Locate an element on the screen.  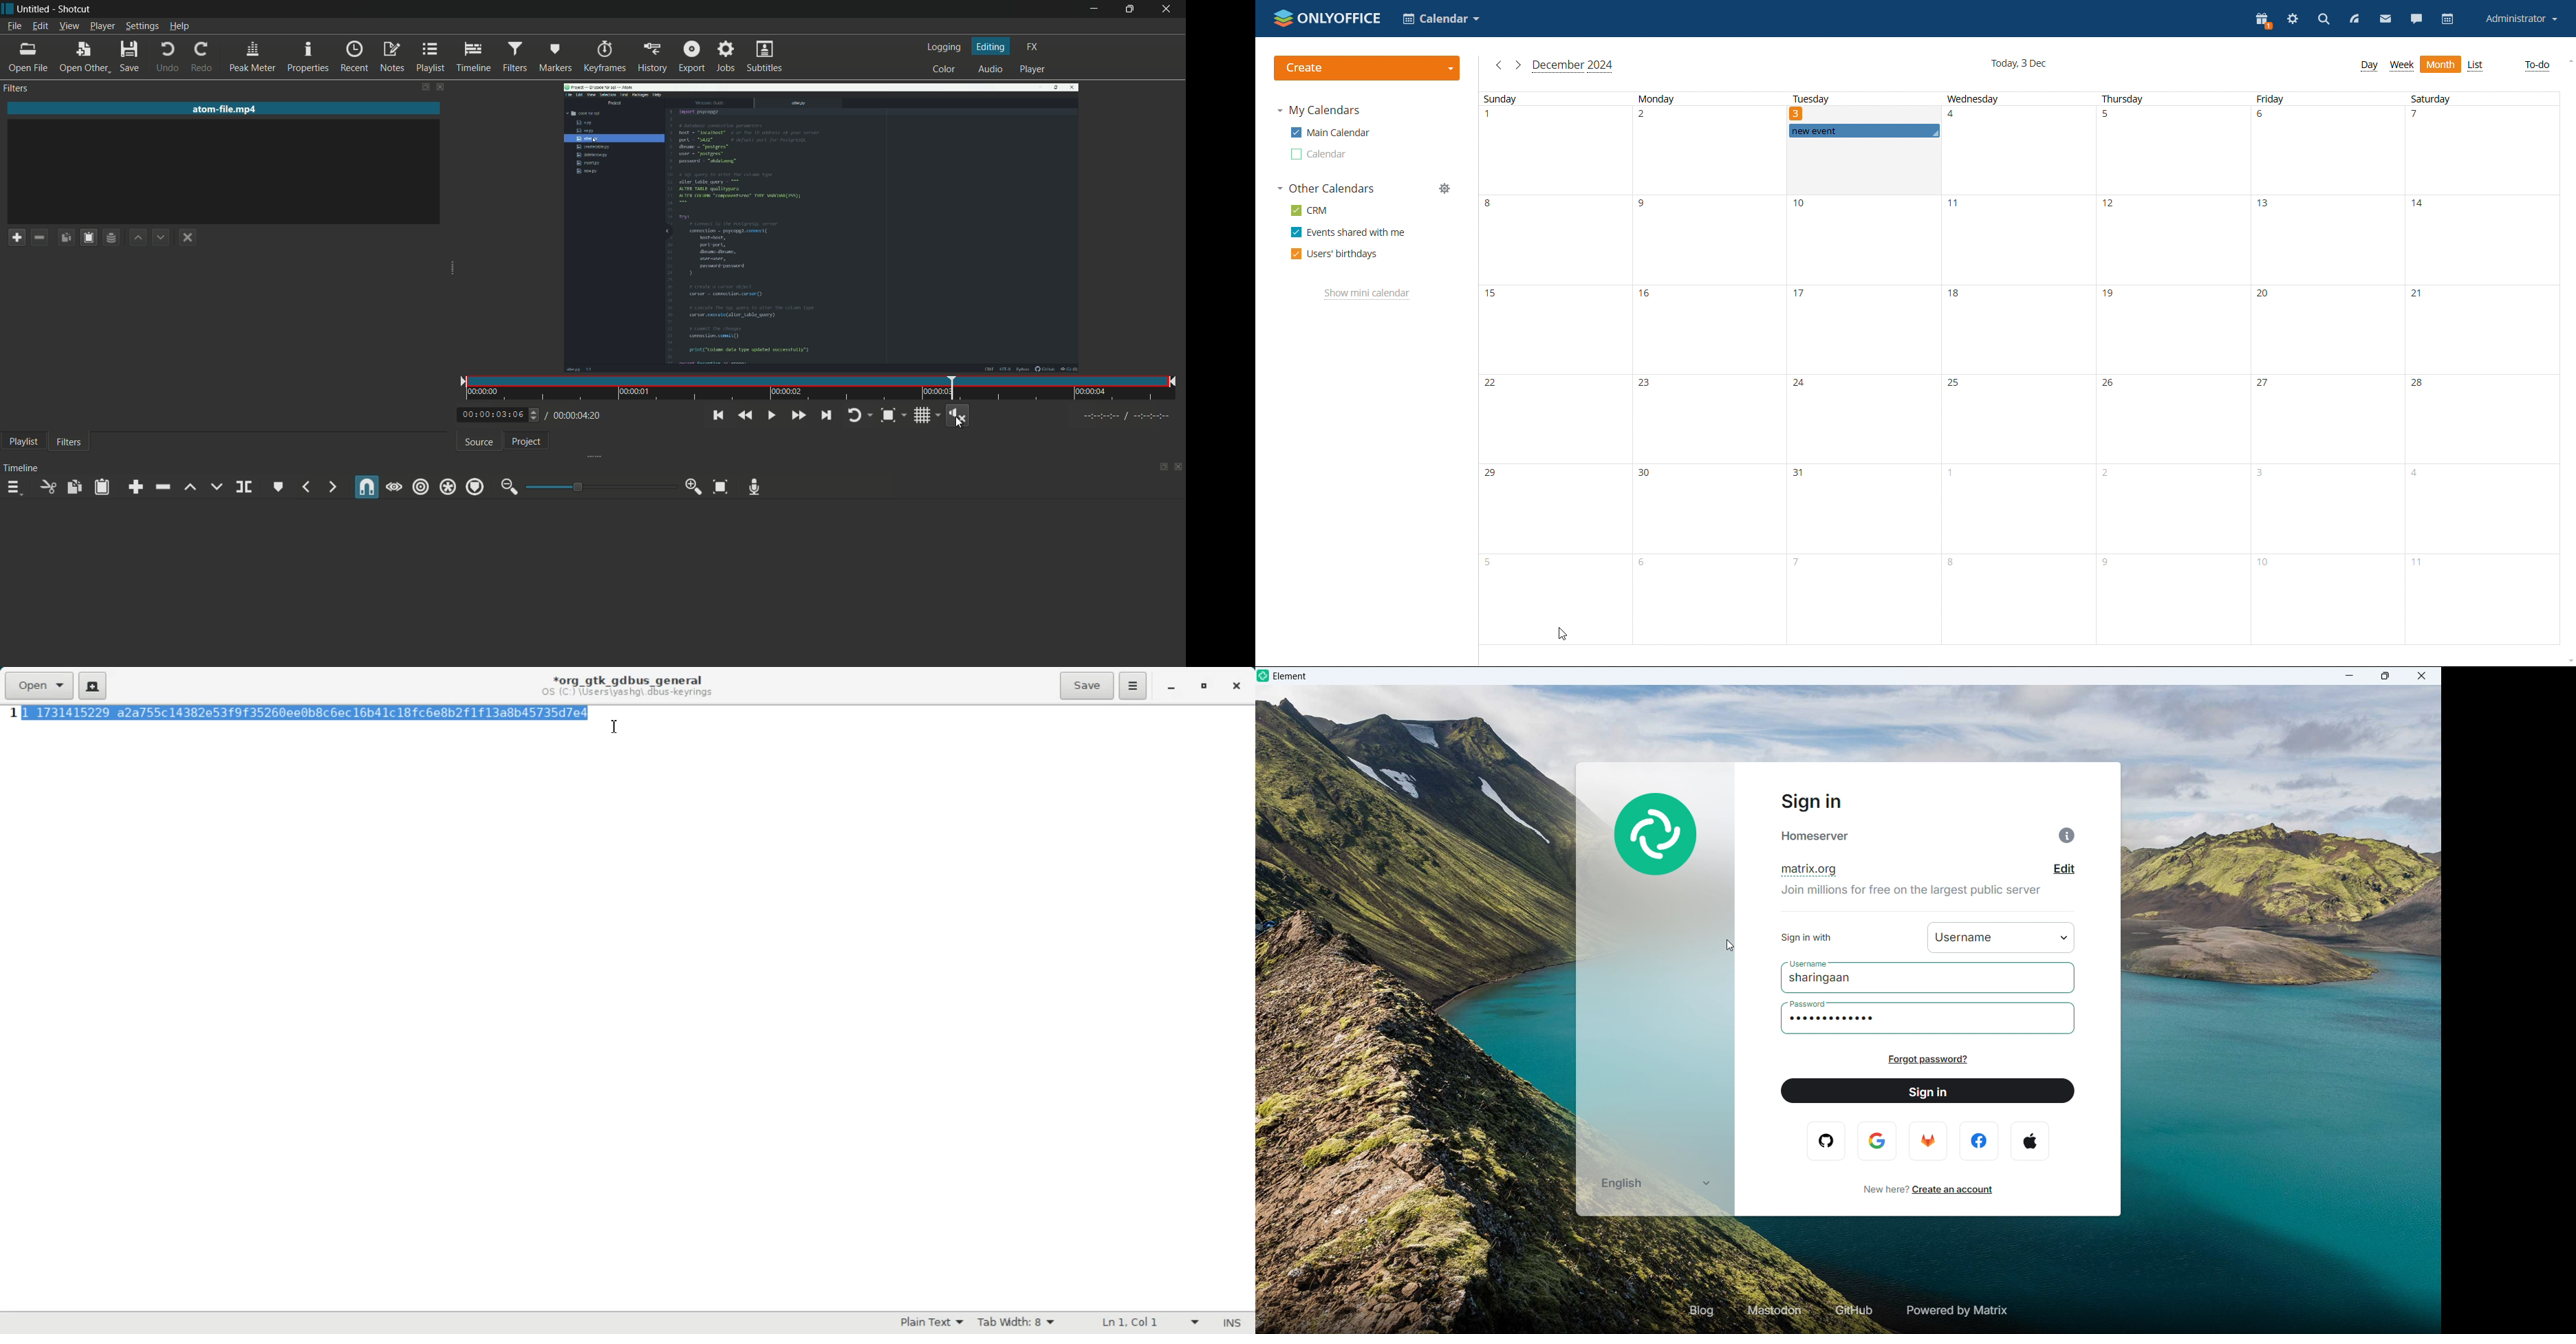
paste is located at coordinates (101, 487).